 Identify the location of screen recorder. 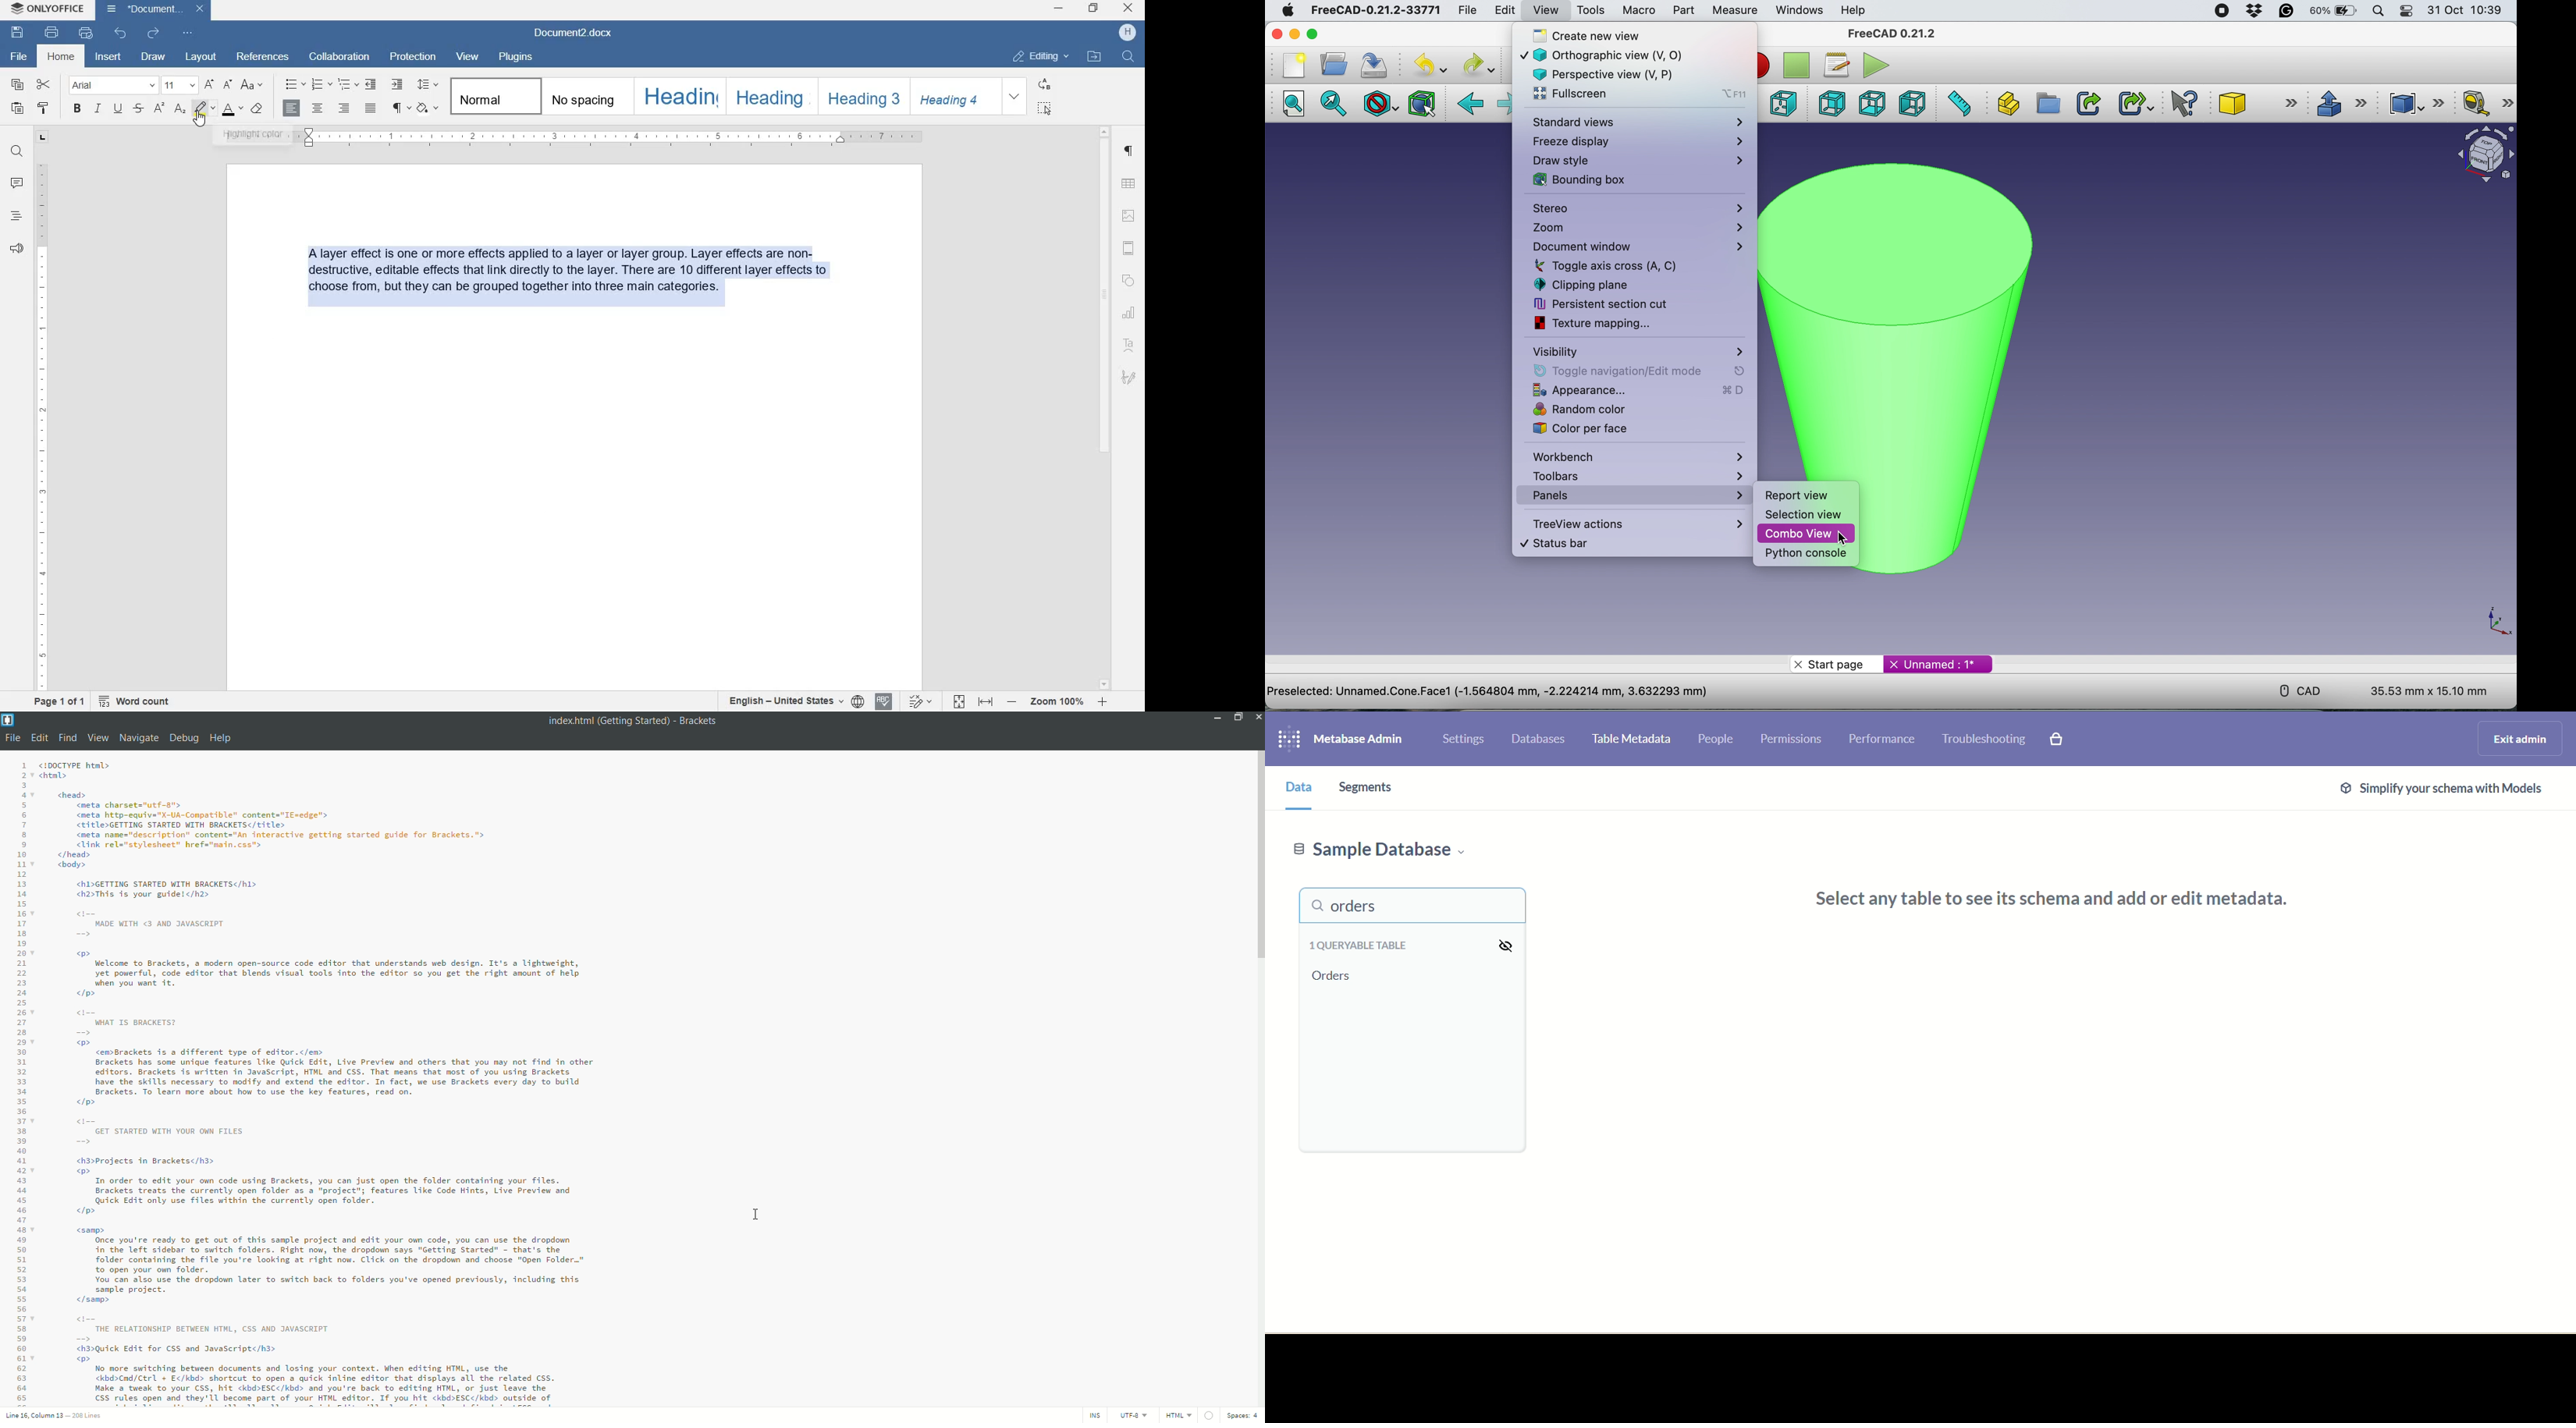
(2218, 10).